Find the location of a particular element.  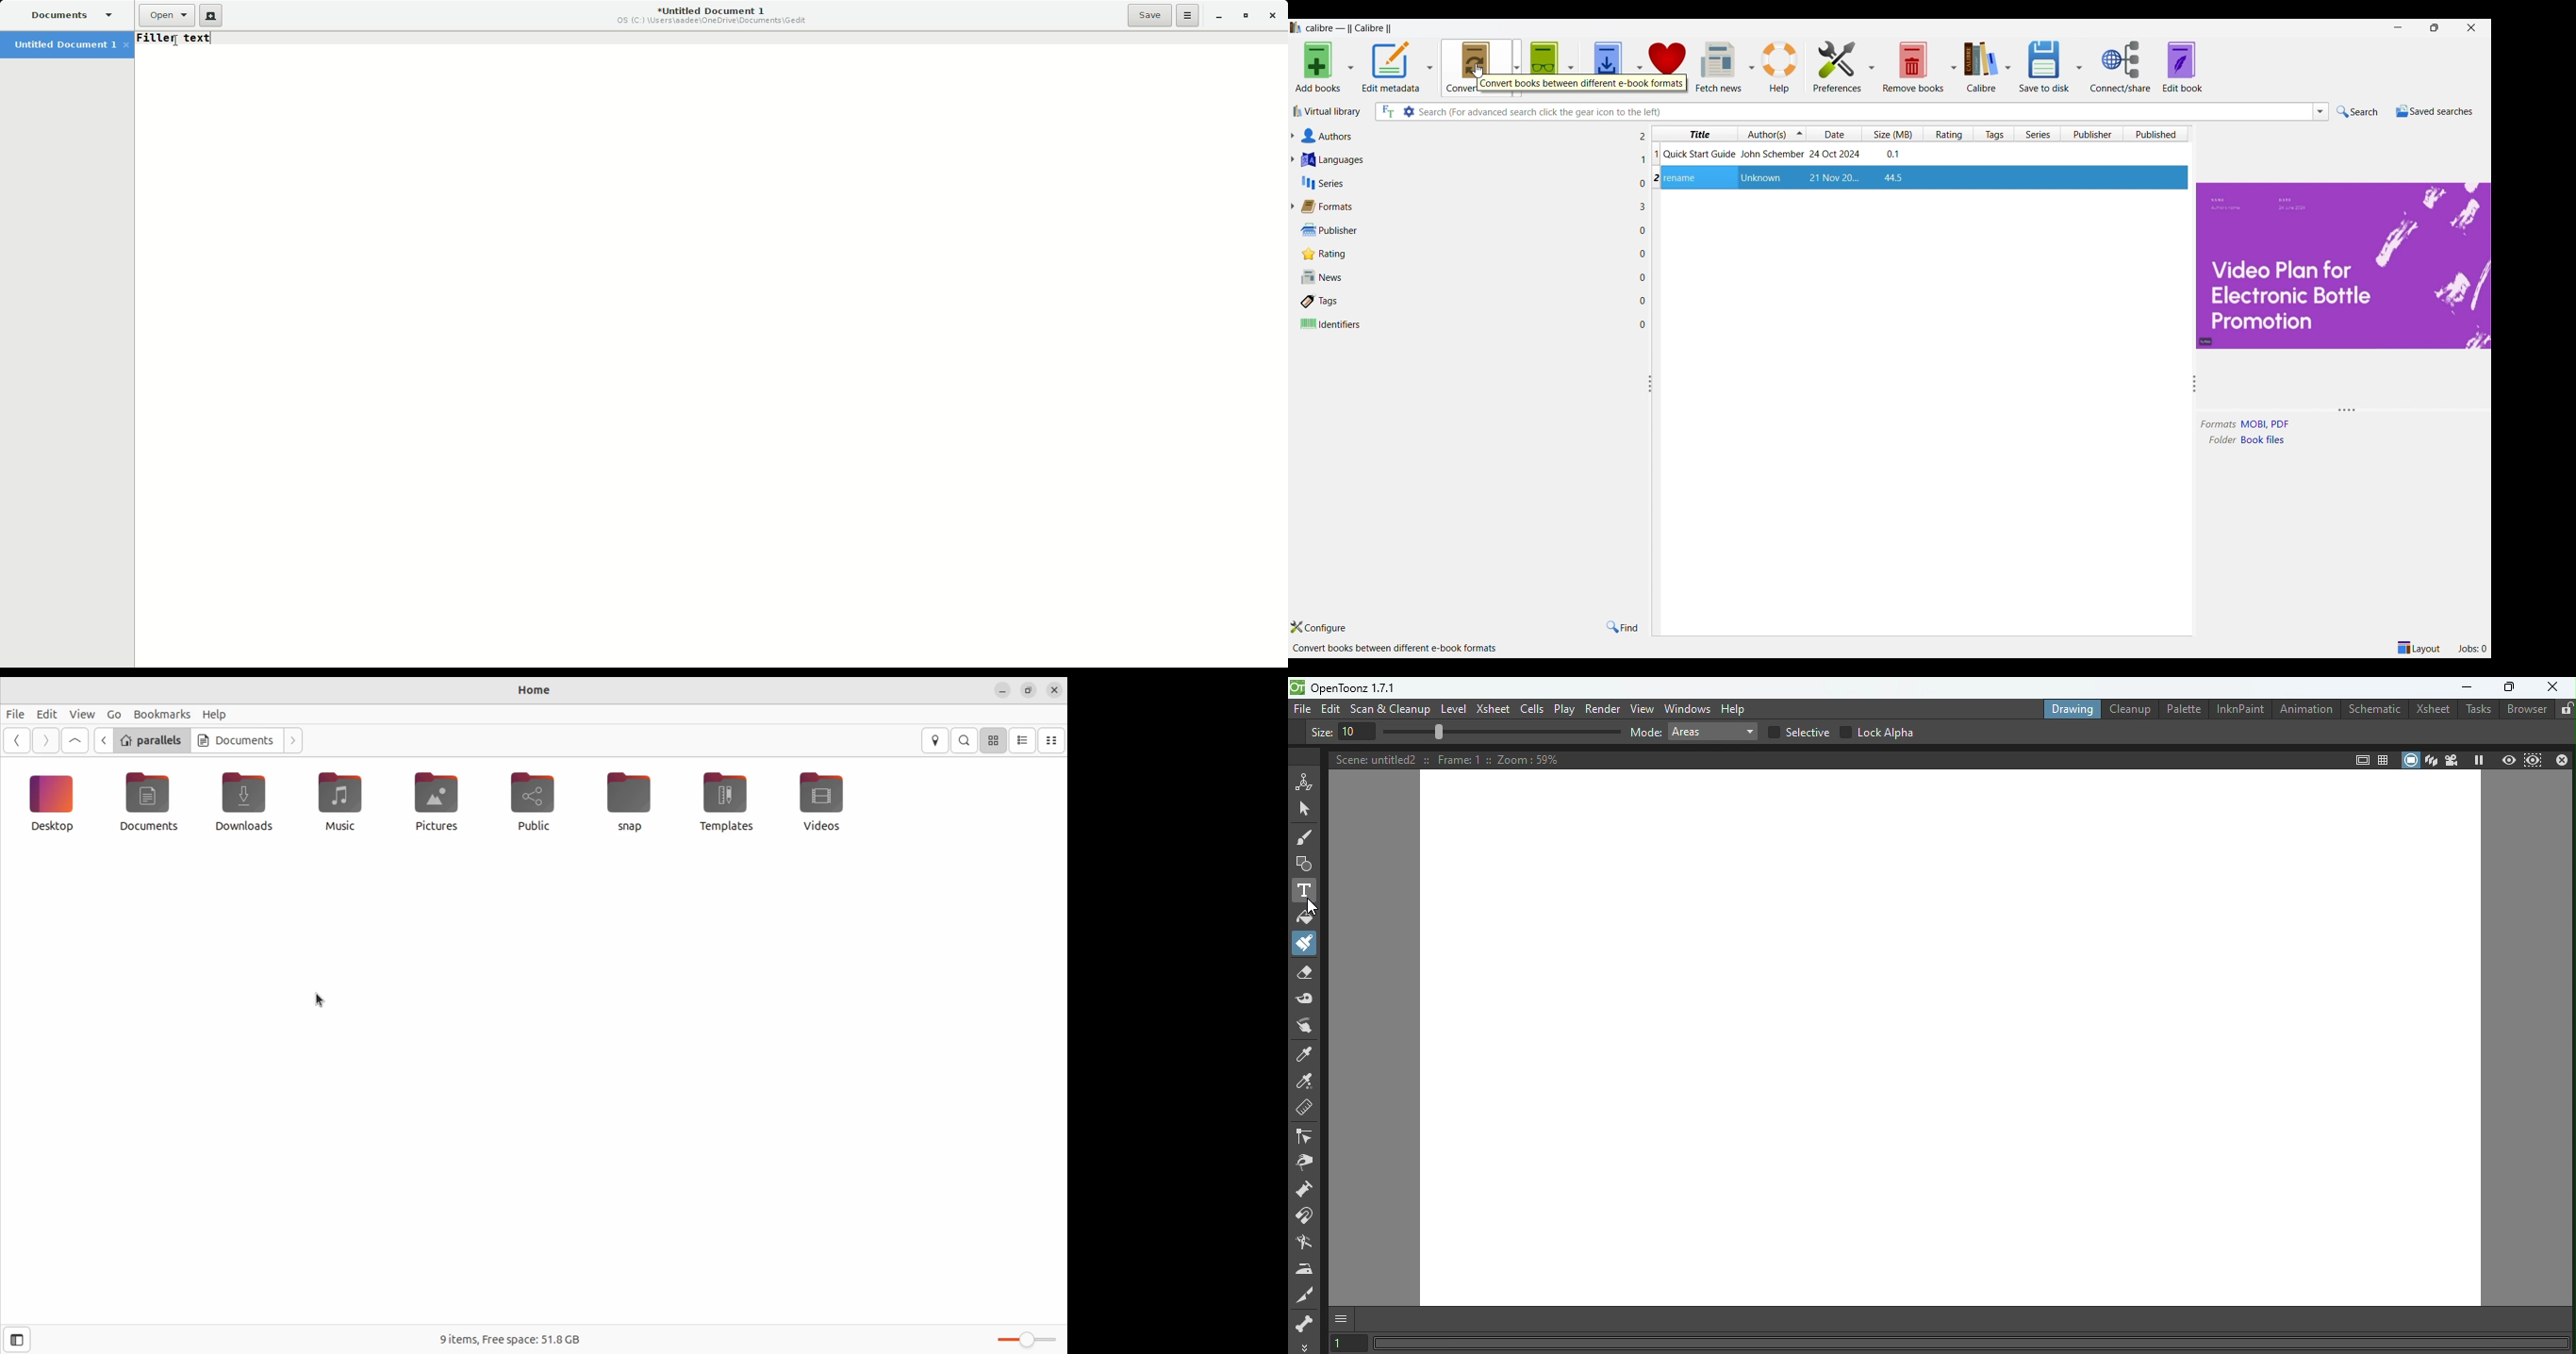

View is located at coordinates (1544, 67).